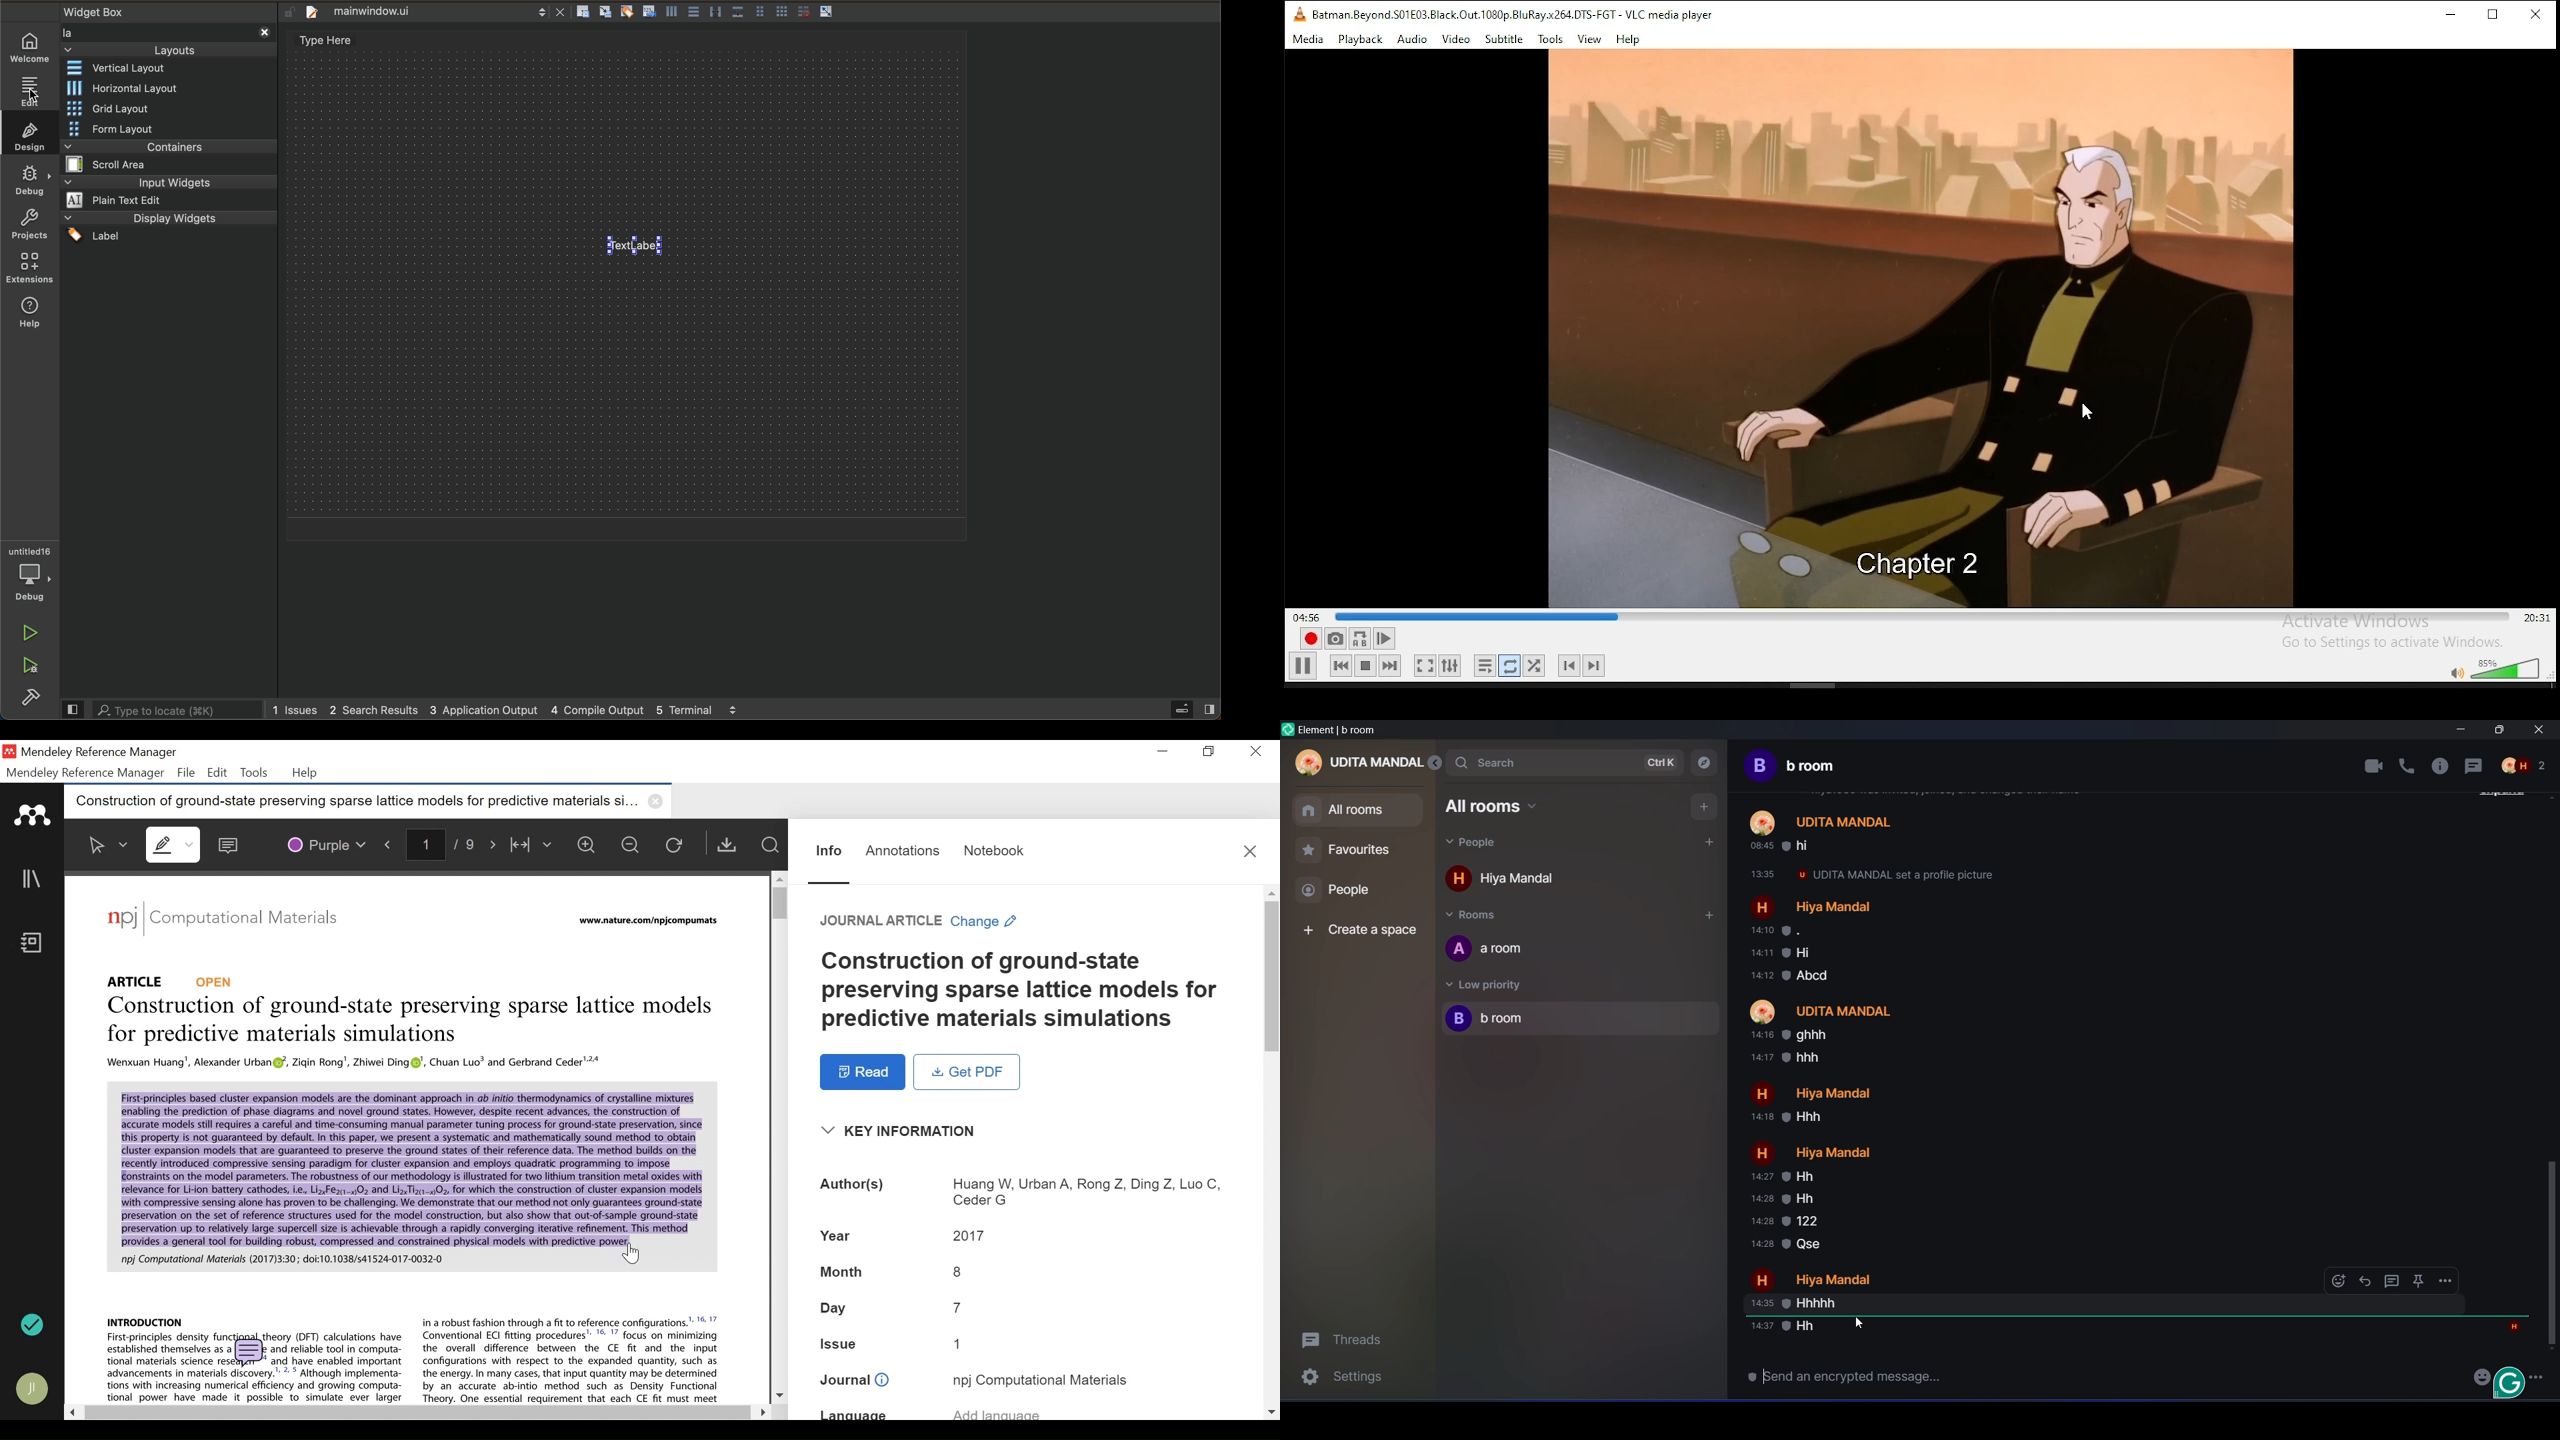 The height and width of the screenshot is (1456, 2576). What do you see at coordinates (726, 844) in the screenshot?
I see `Get PDF` at bounding box center [726, 844].